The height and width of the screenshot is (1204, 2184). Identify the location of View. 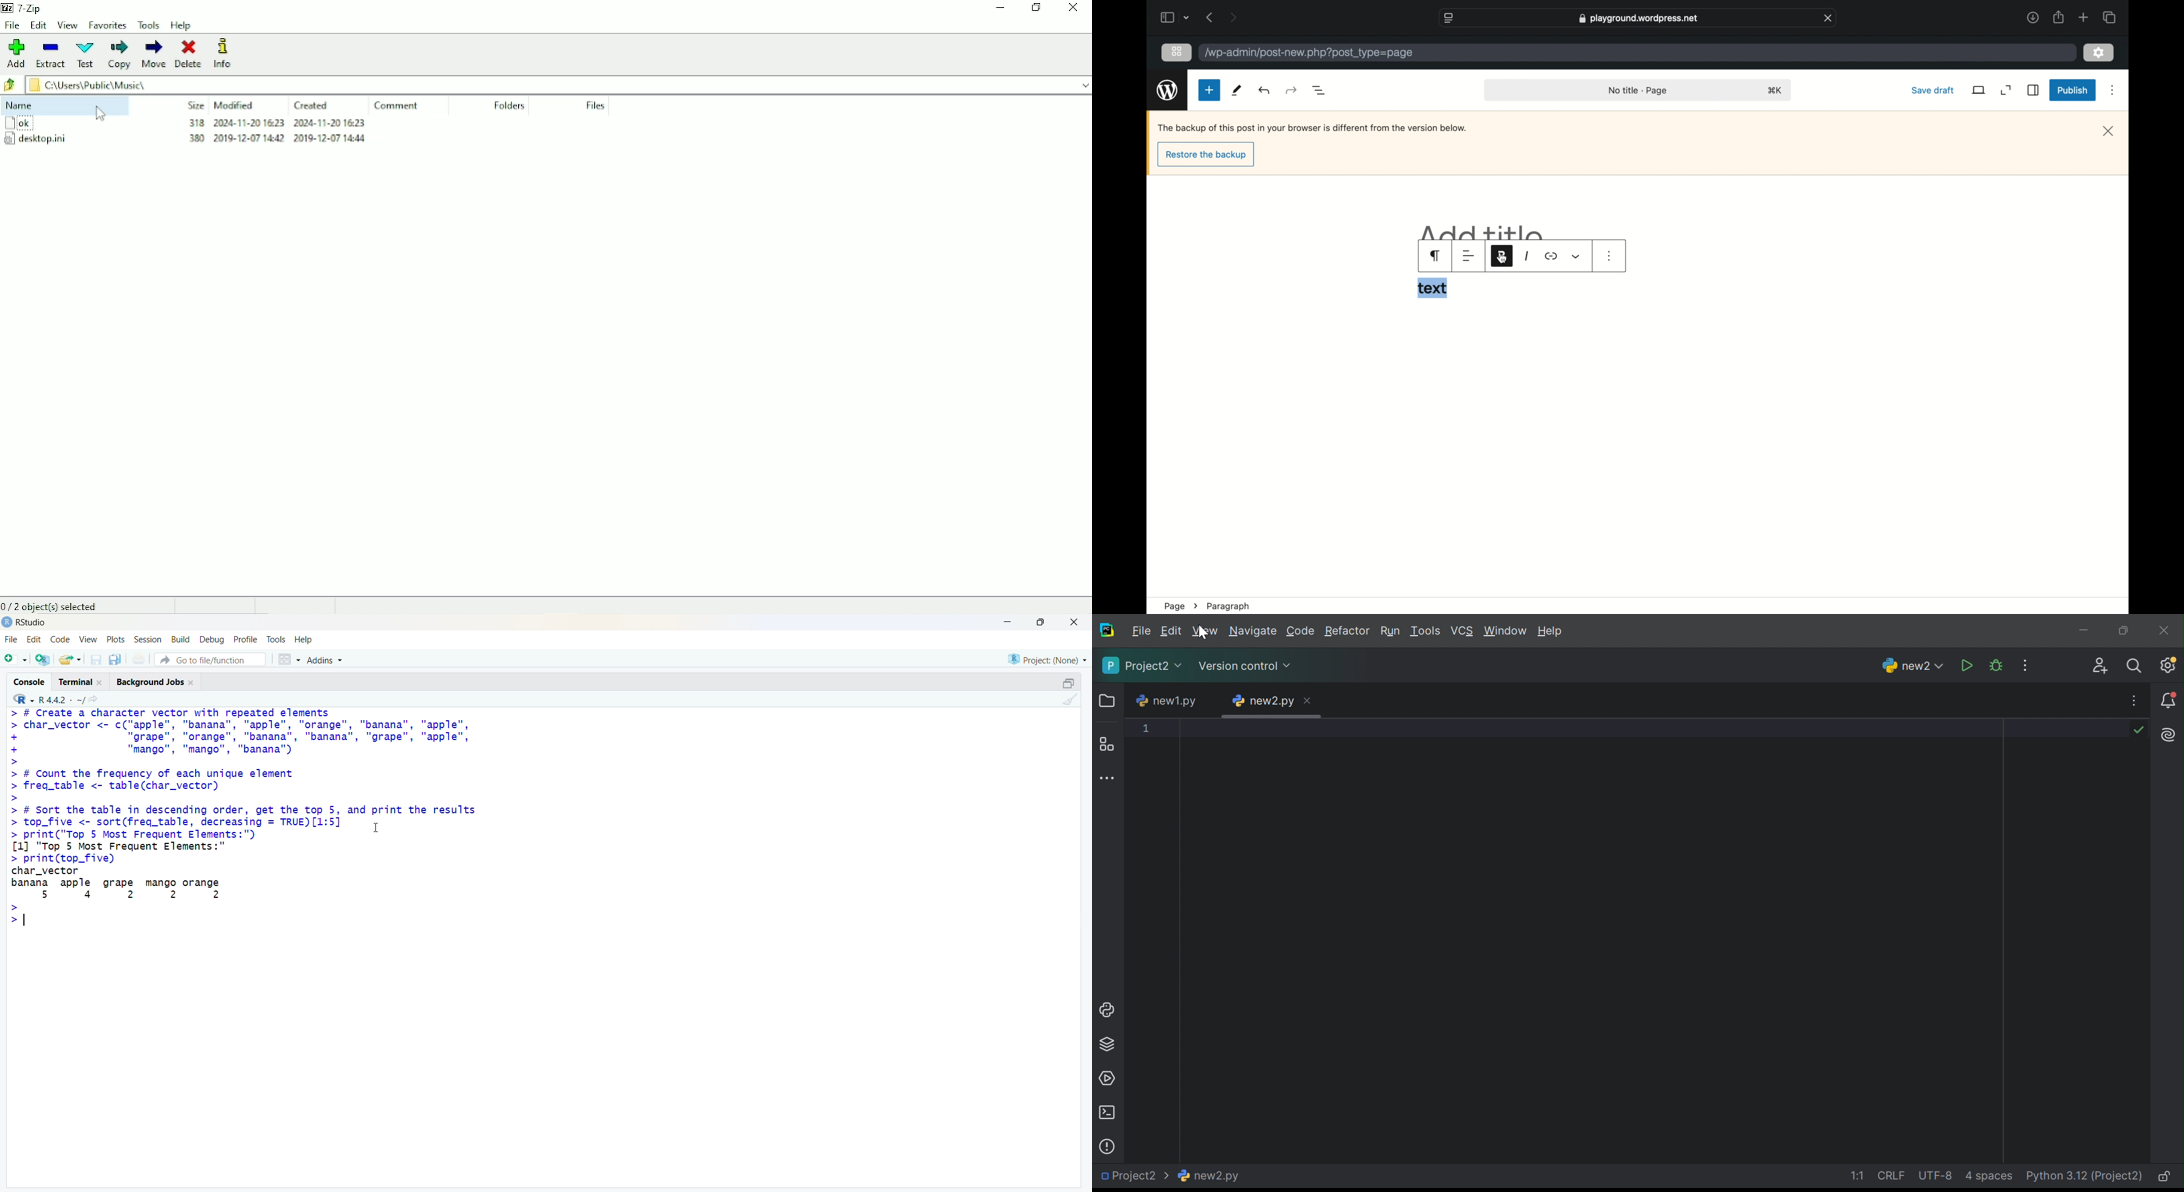
(1204, 632).